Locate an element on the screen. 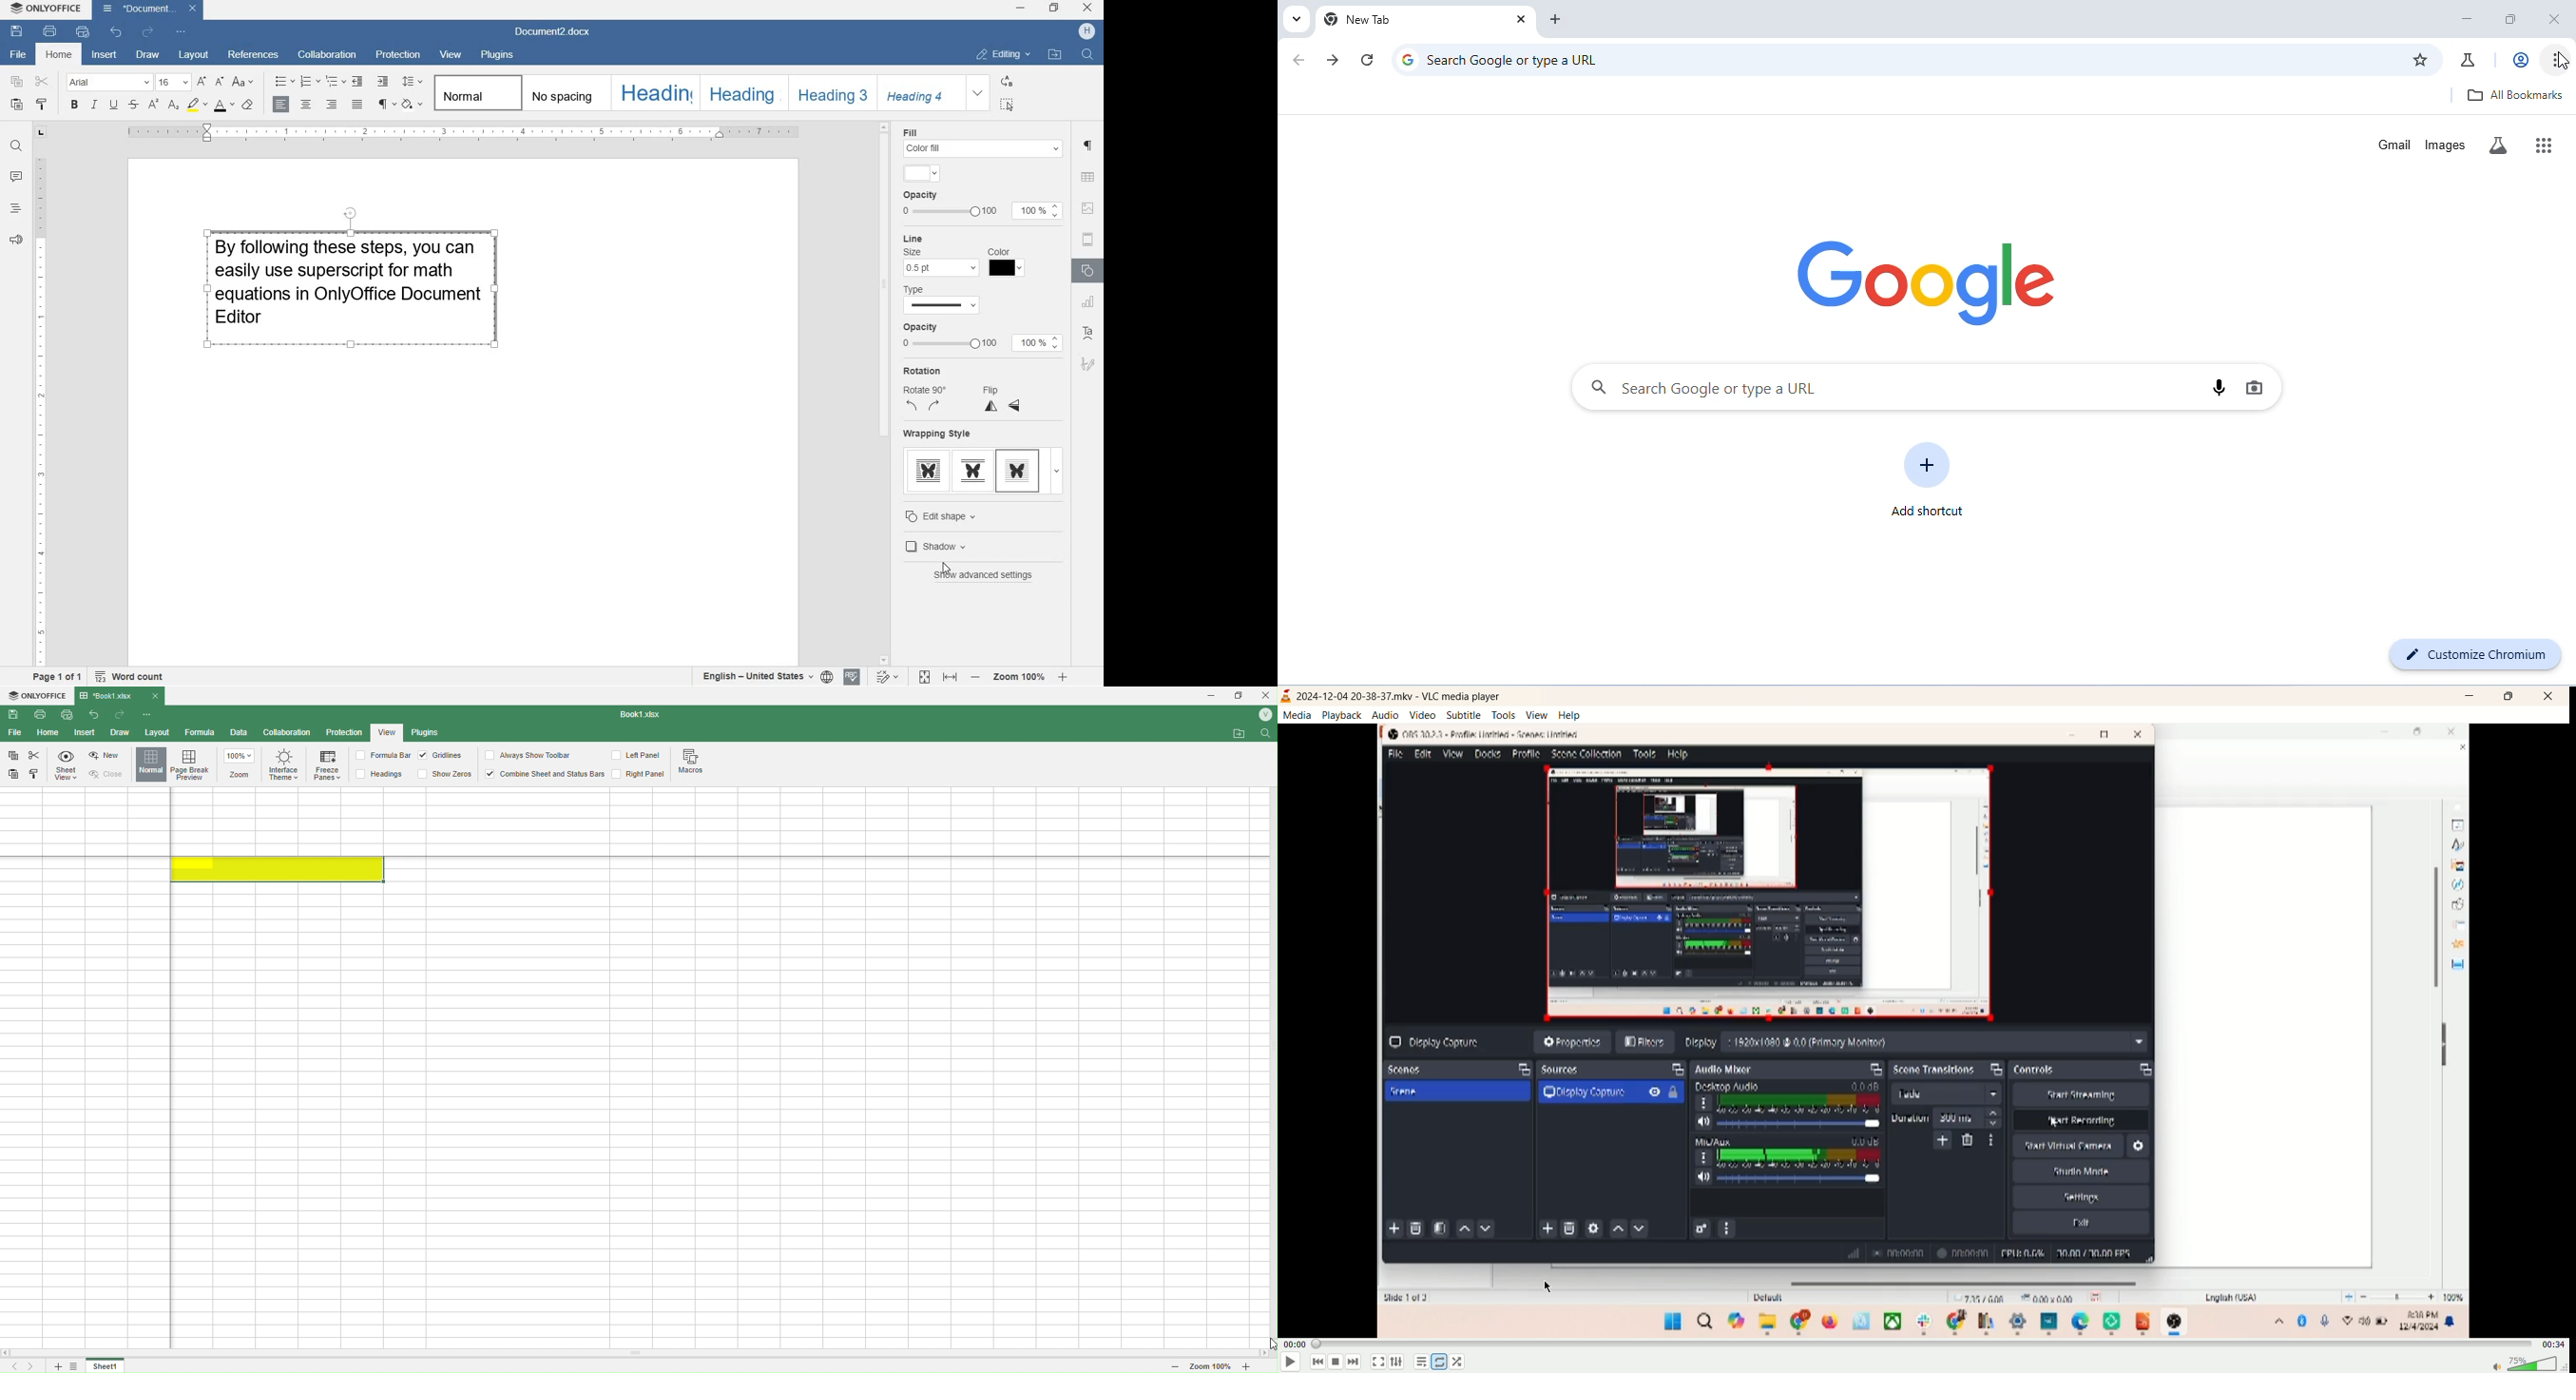 This screenshot has height=1400, width=2576. find is located at coordinates (18, 147).